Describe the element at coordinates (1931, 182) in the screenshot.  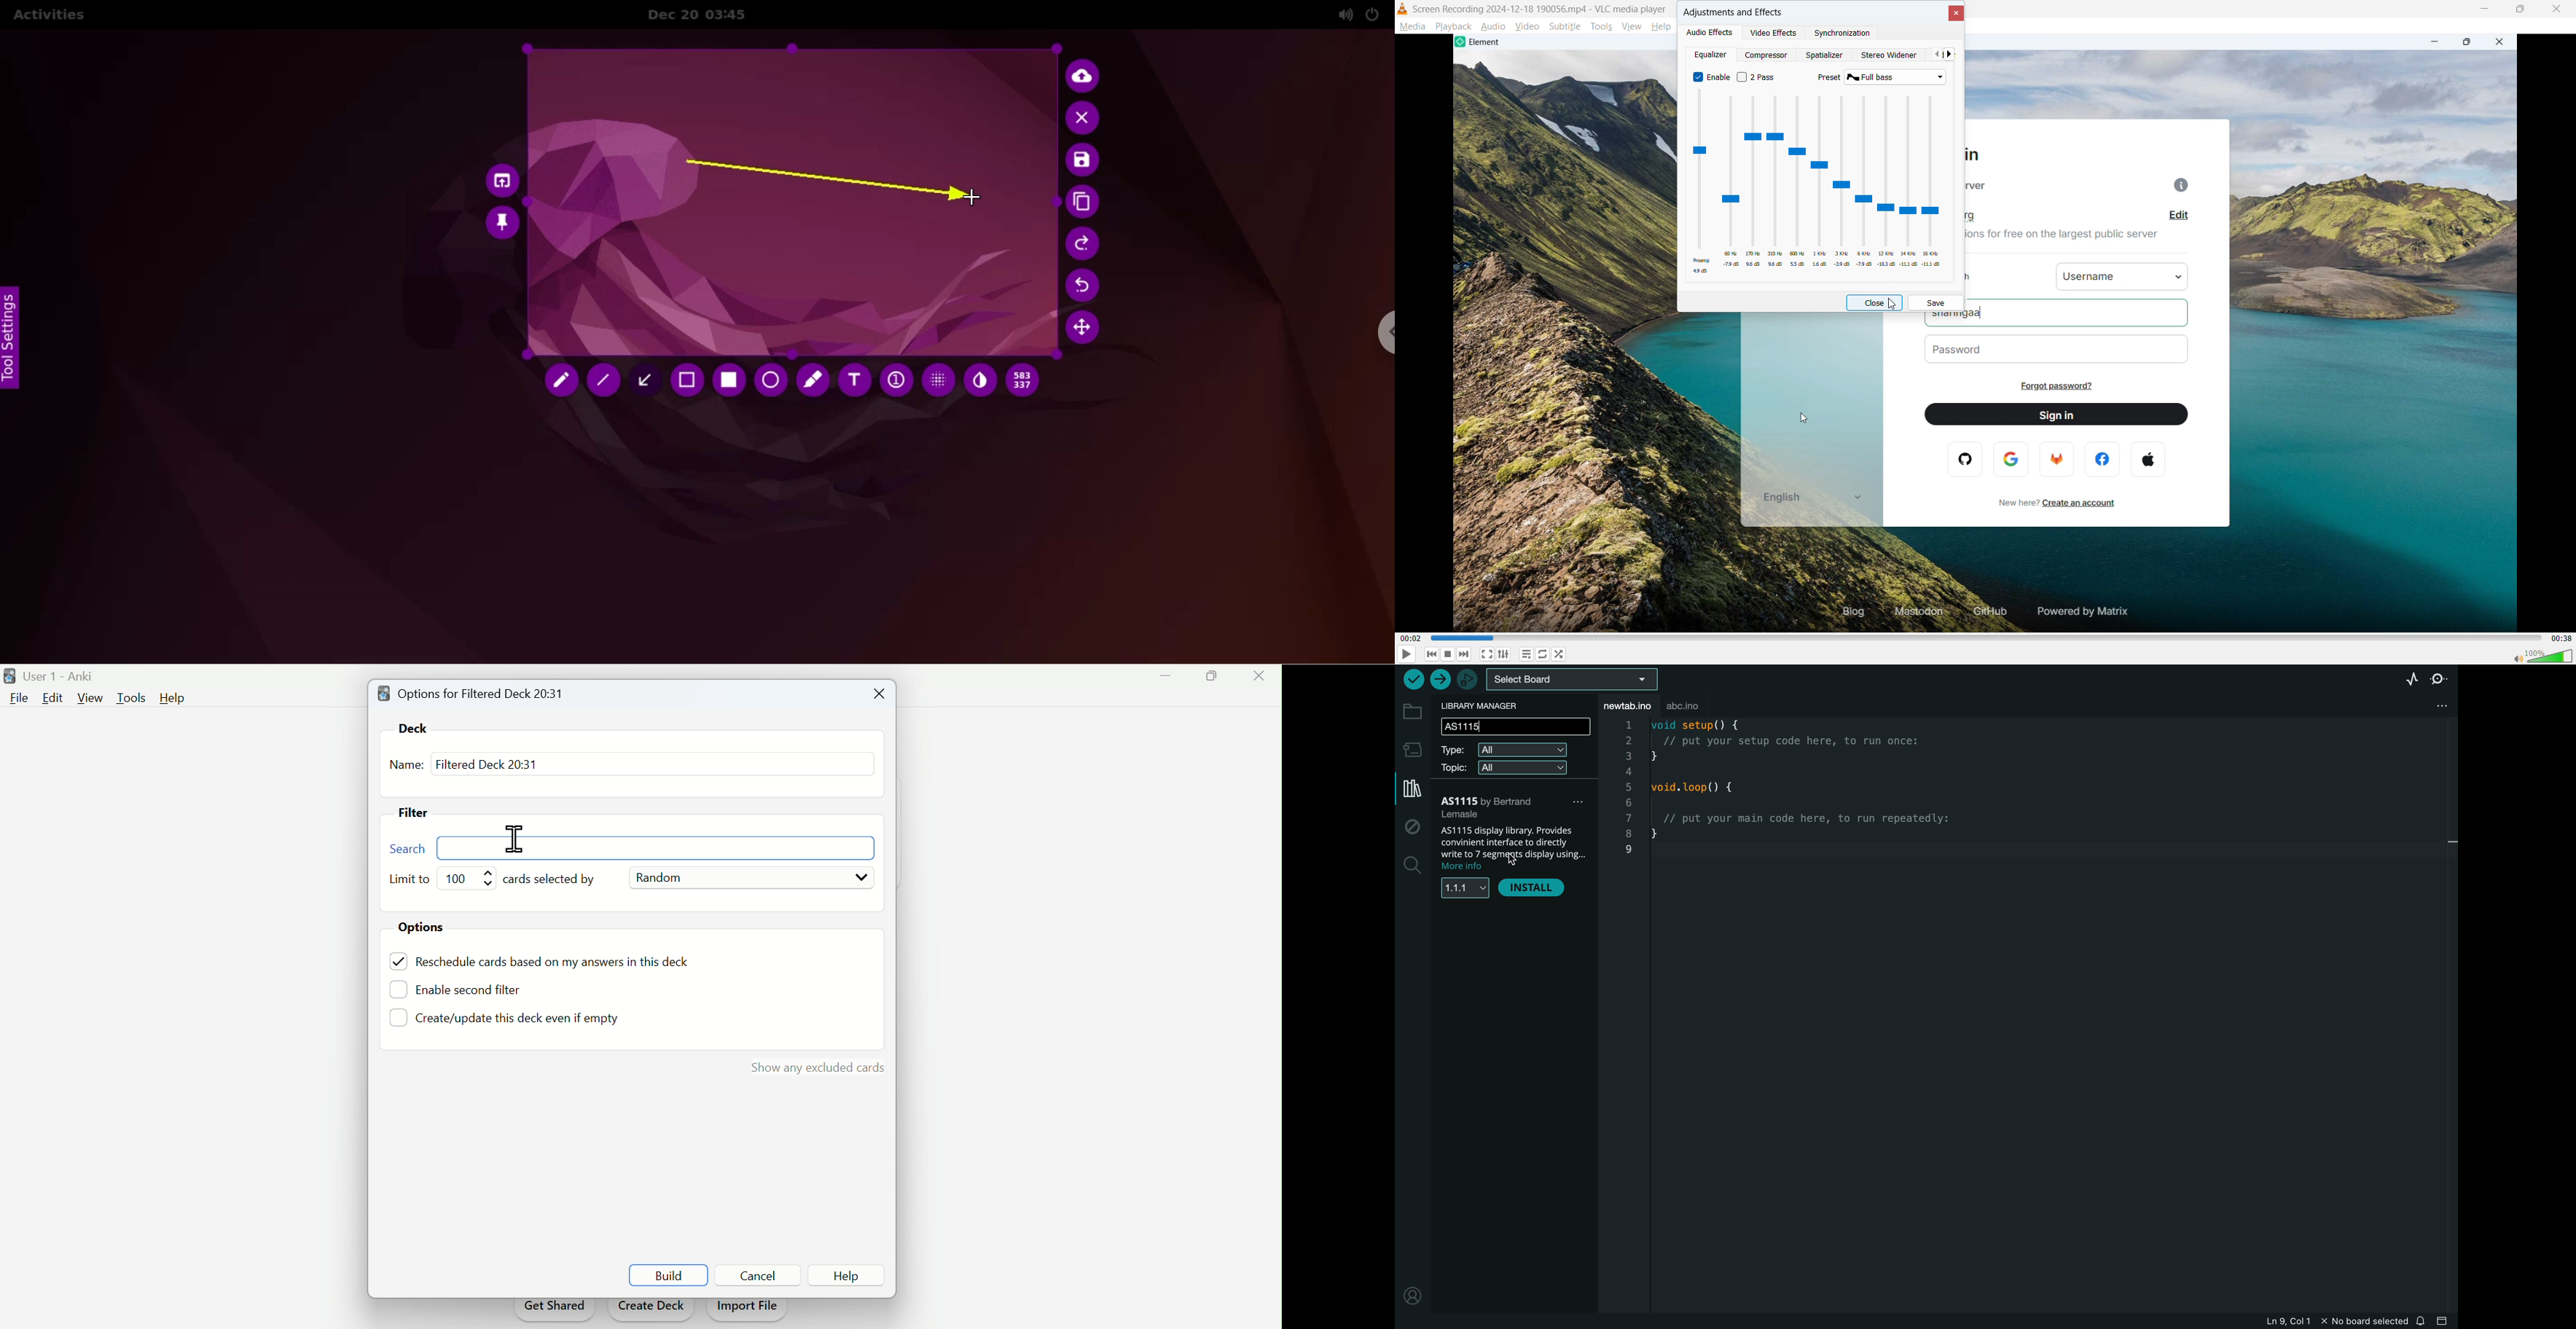
I see `Adjust 15 kilohertz ` at that location.